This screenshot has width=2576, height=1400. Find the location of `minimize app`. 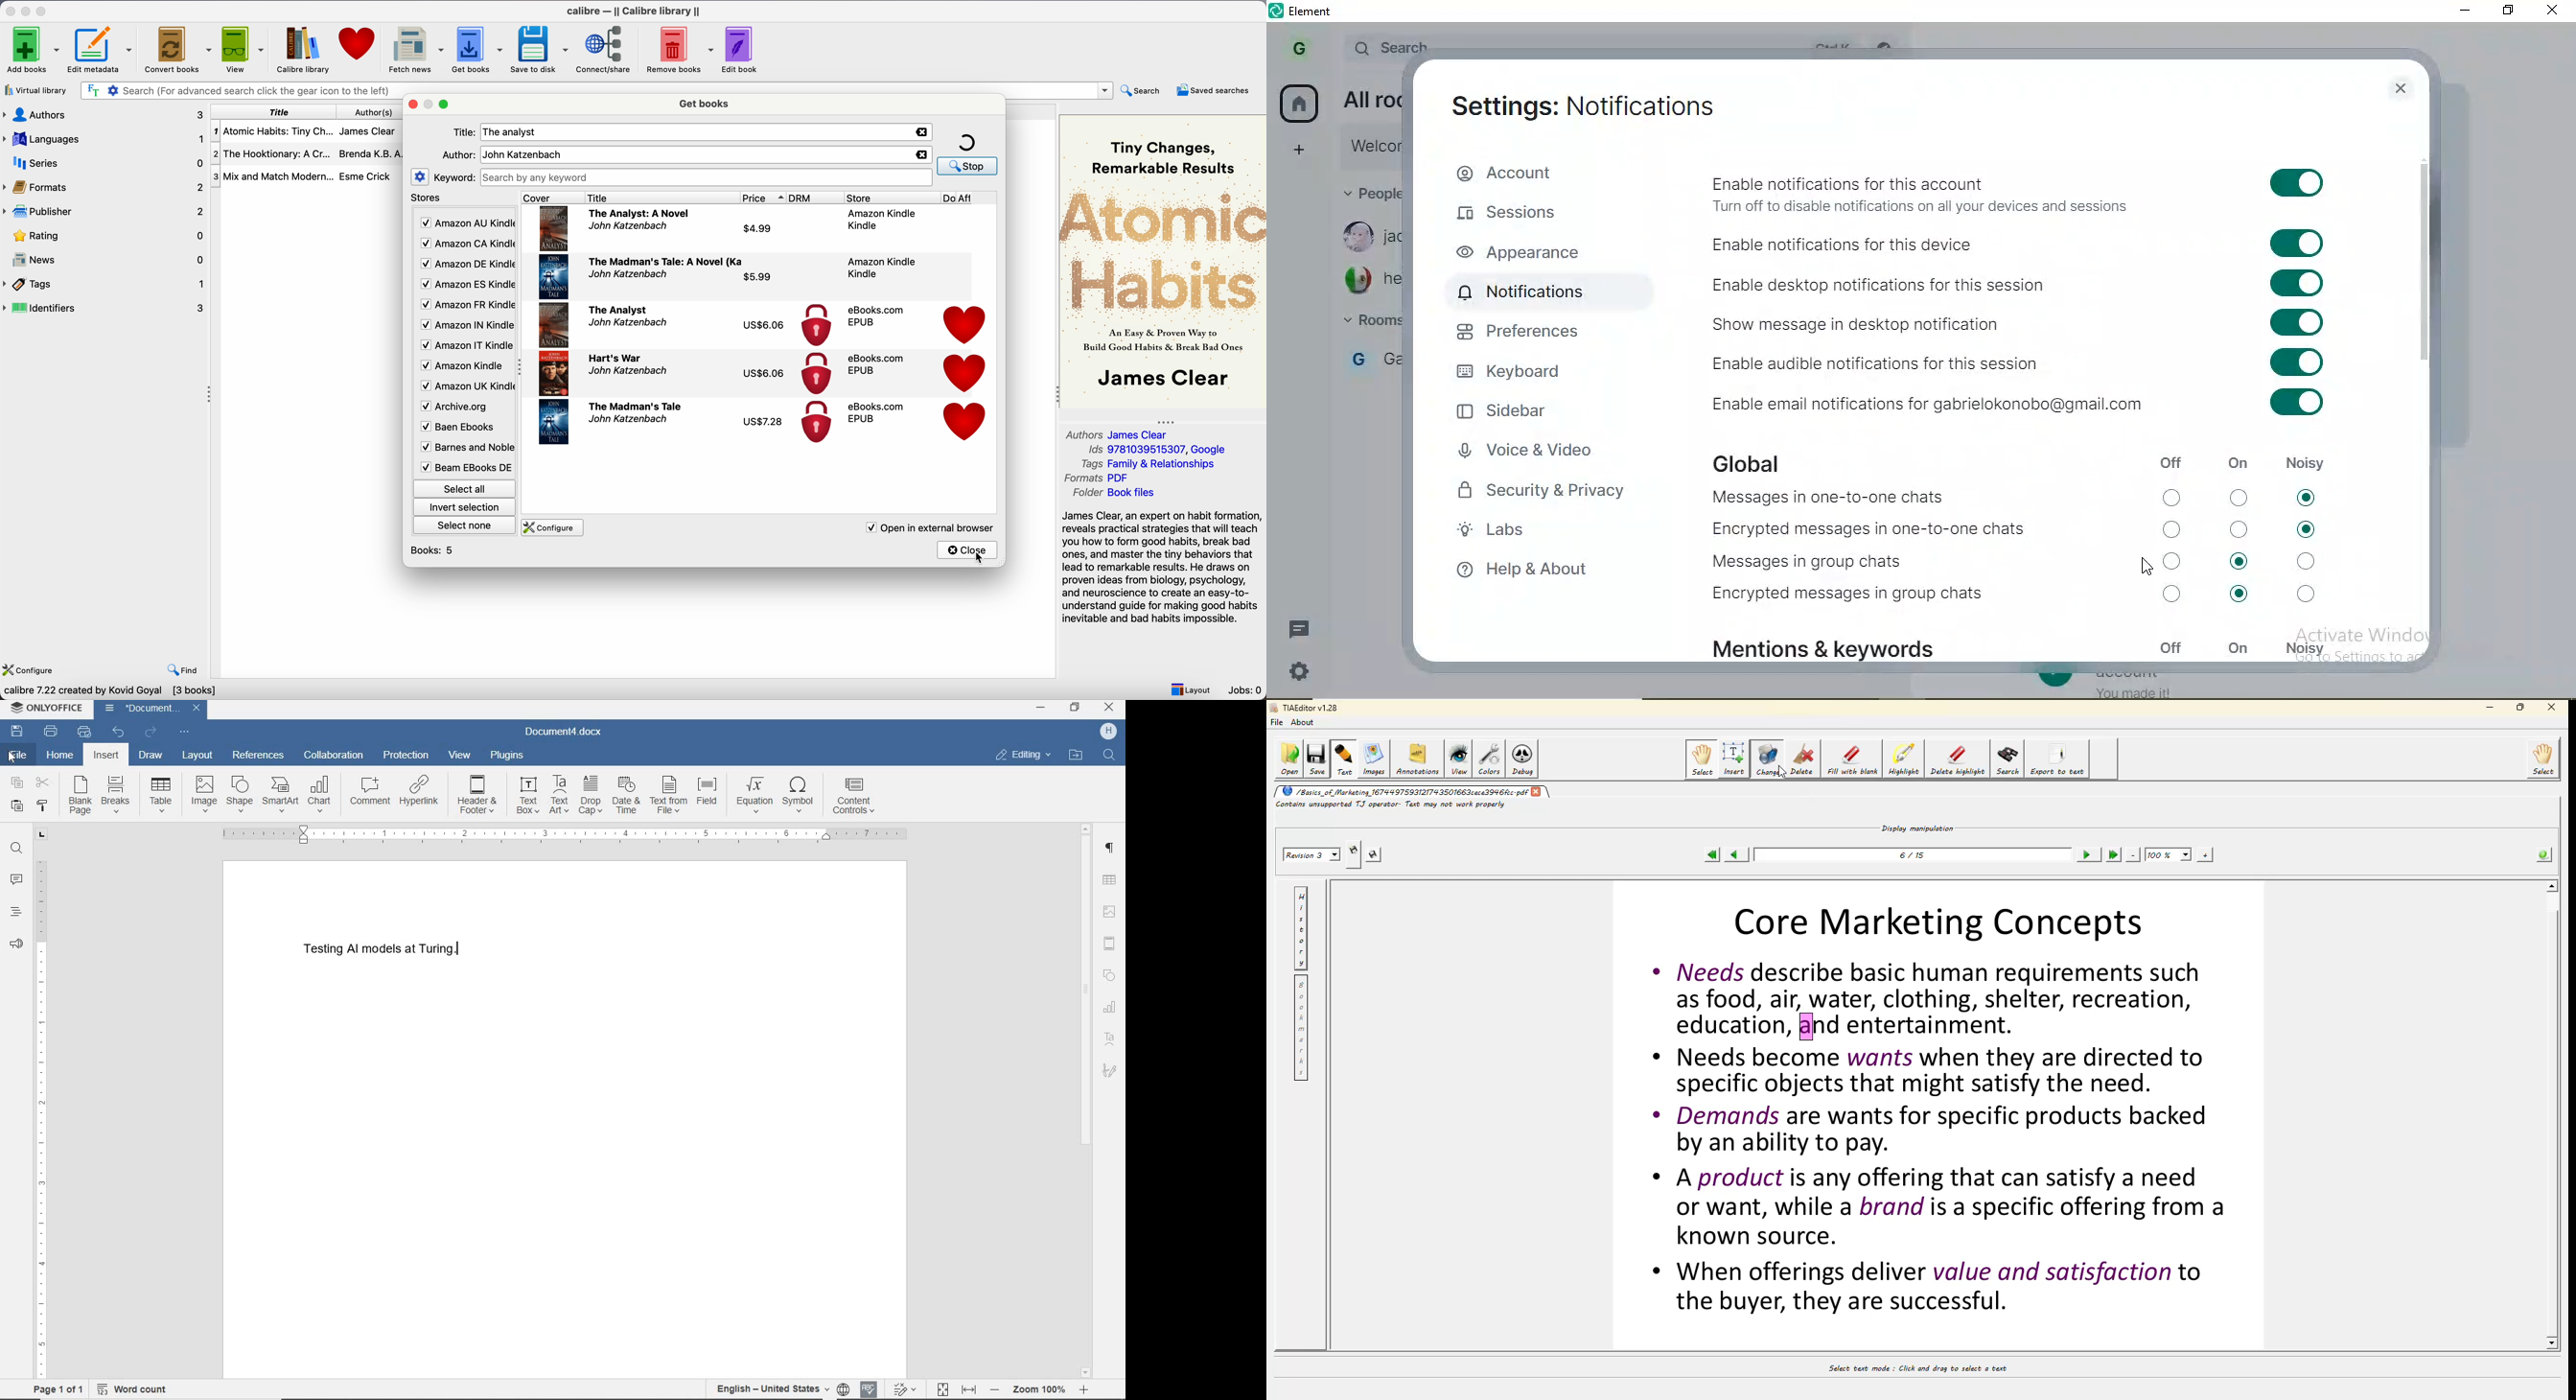

minimize app is located at coordinates (28, 10).